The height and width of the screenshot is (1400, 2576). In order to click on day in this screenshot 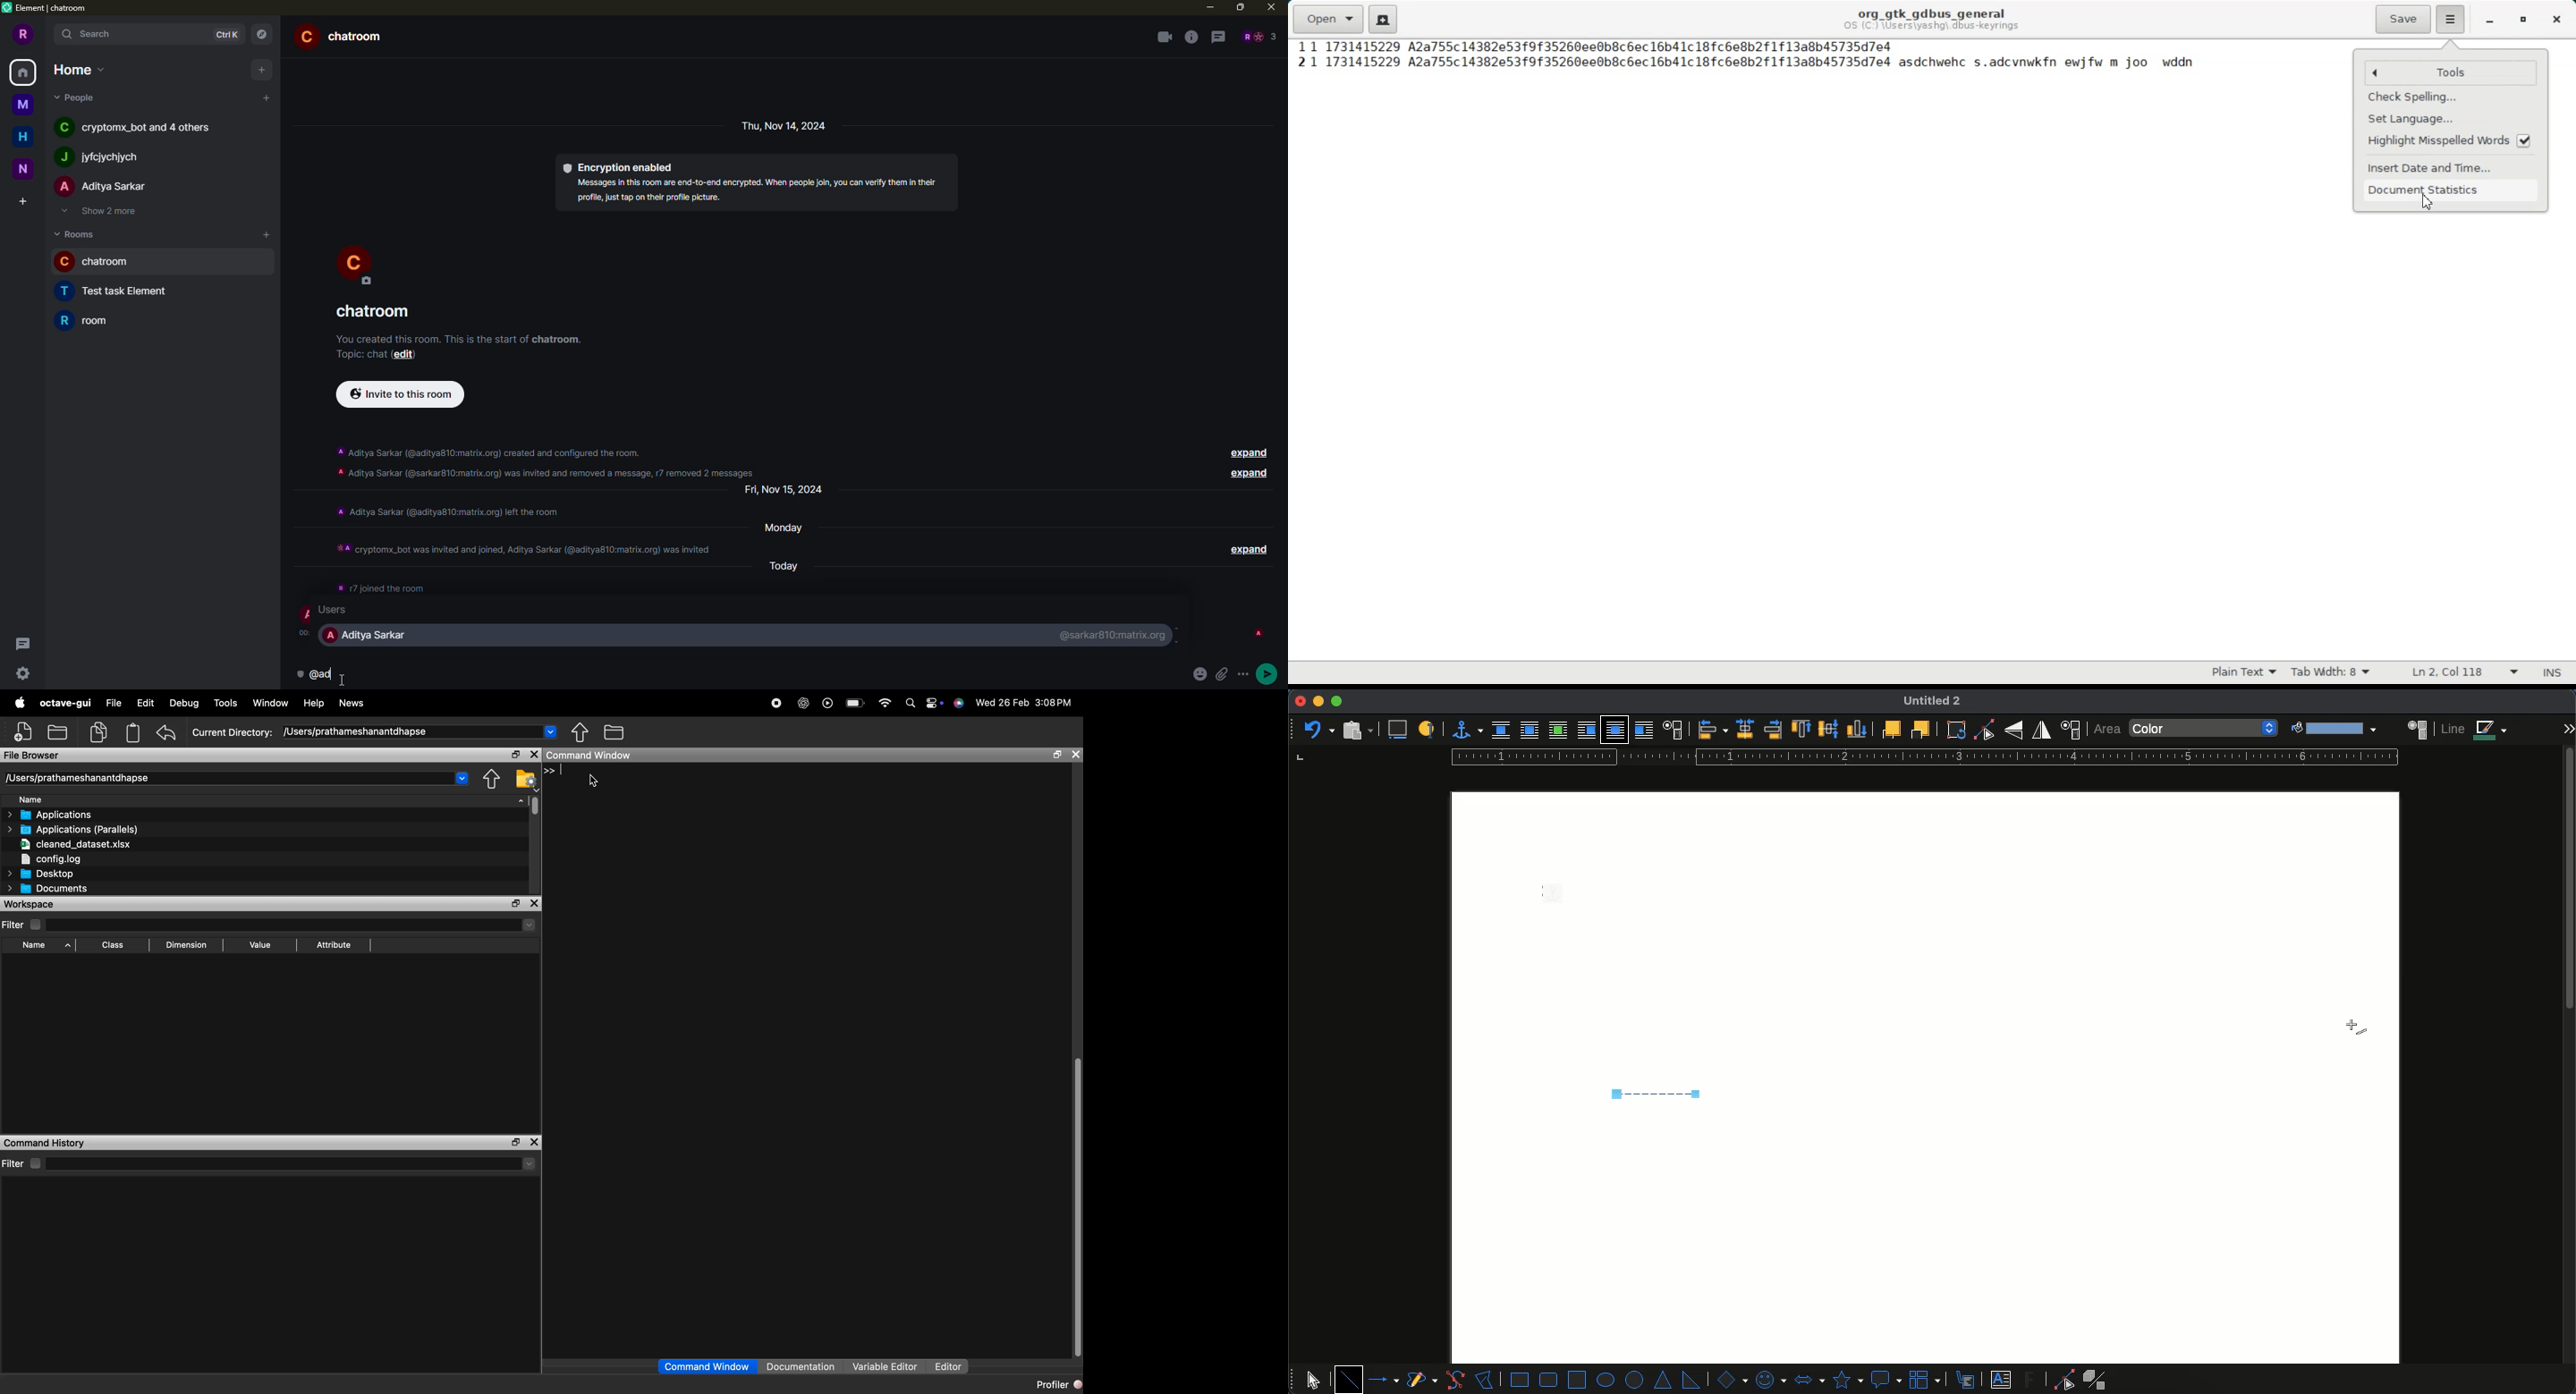, I will do `click(787, 125)`.